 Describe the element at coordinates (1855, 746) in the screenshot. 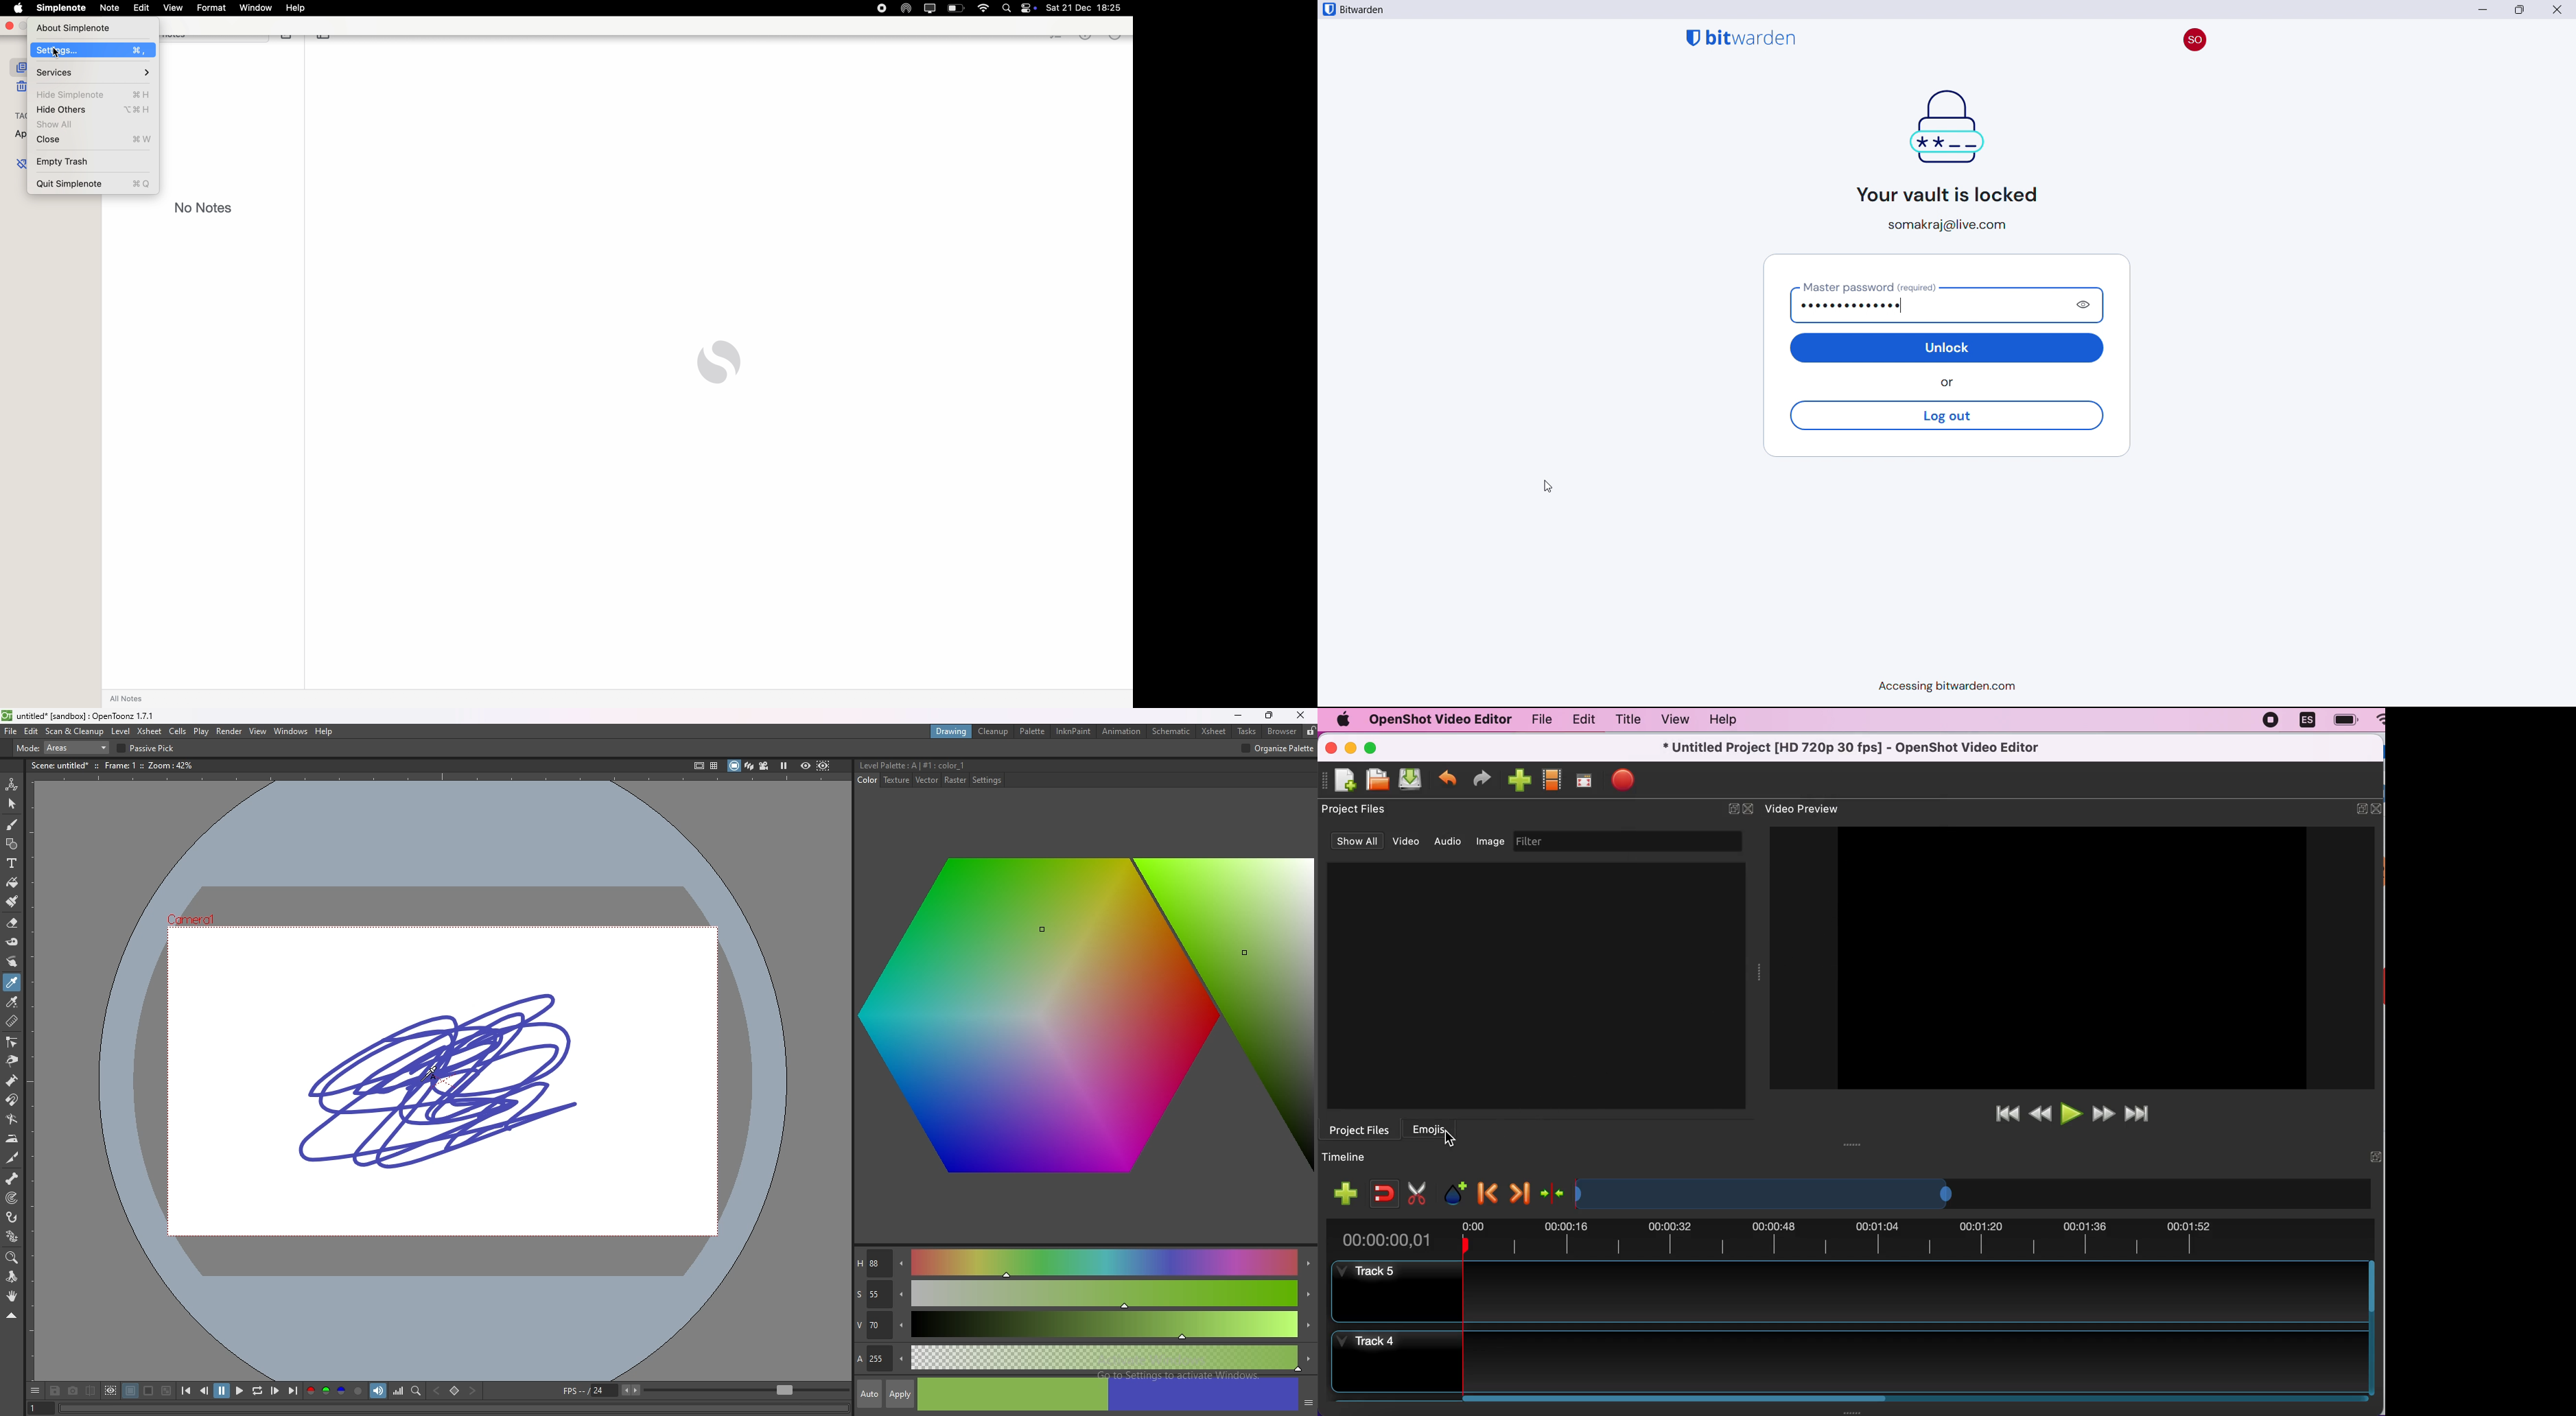

I see `* Untitled Project [HD 720p 30 fps] - OpenShot Video Editor` at that location.